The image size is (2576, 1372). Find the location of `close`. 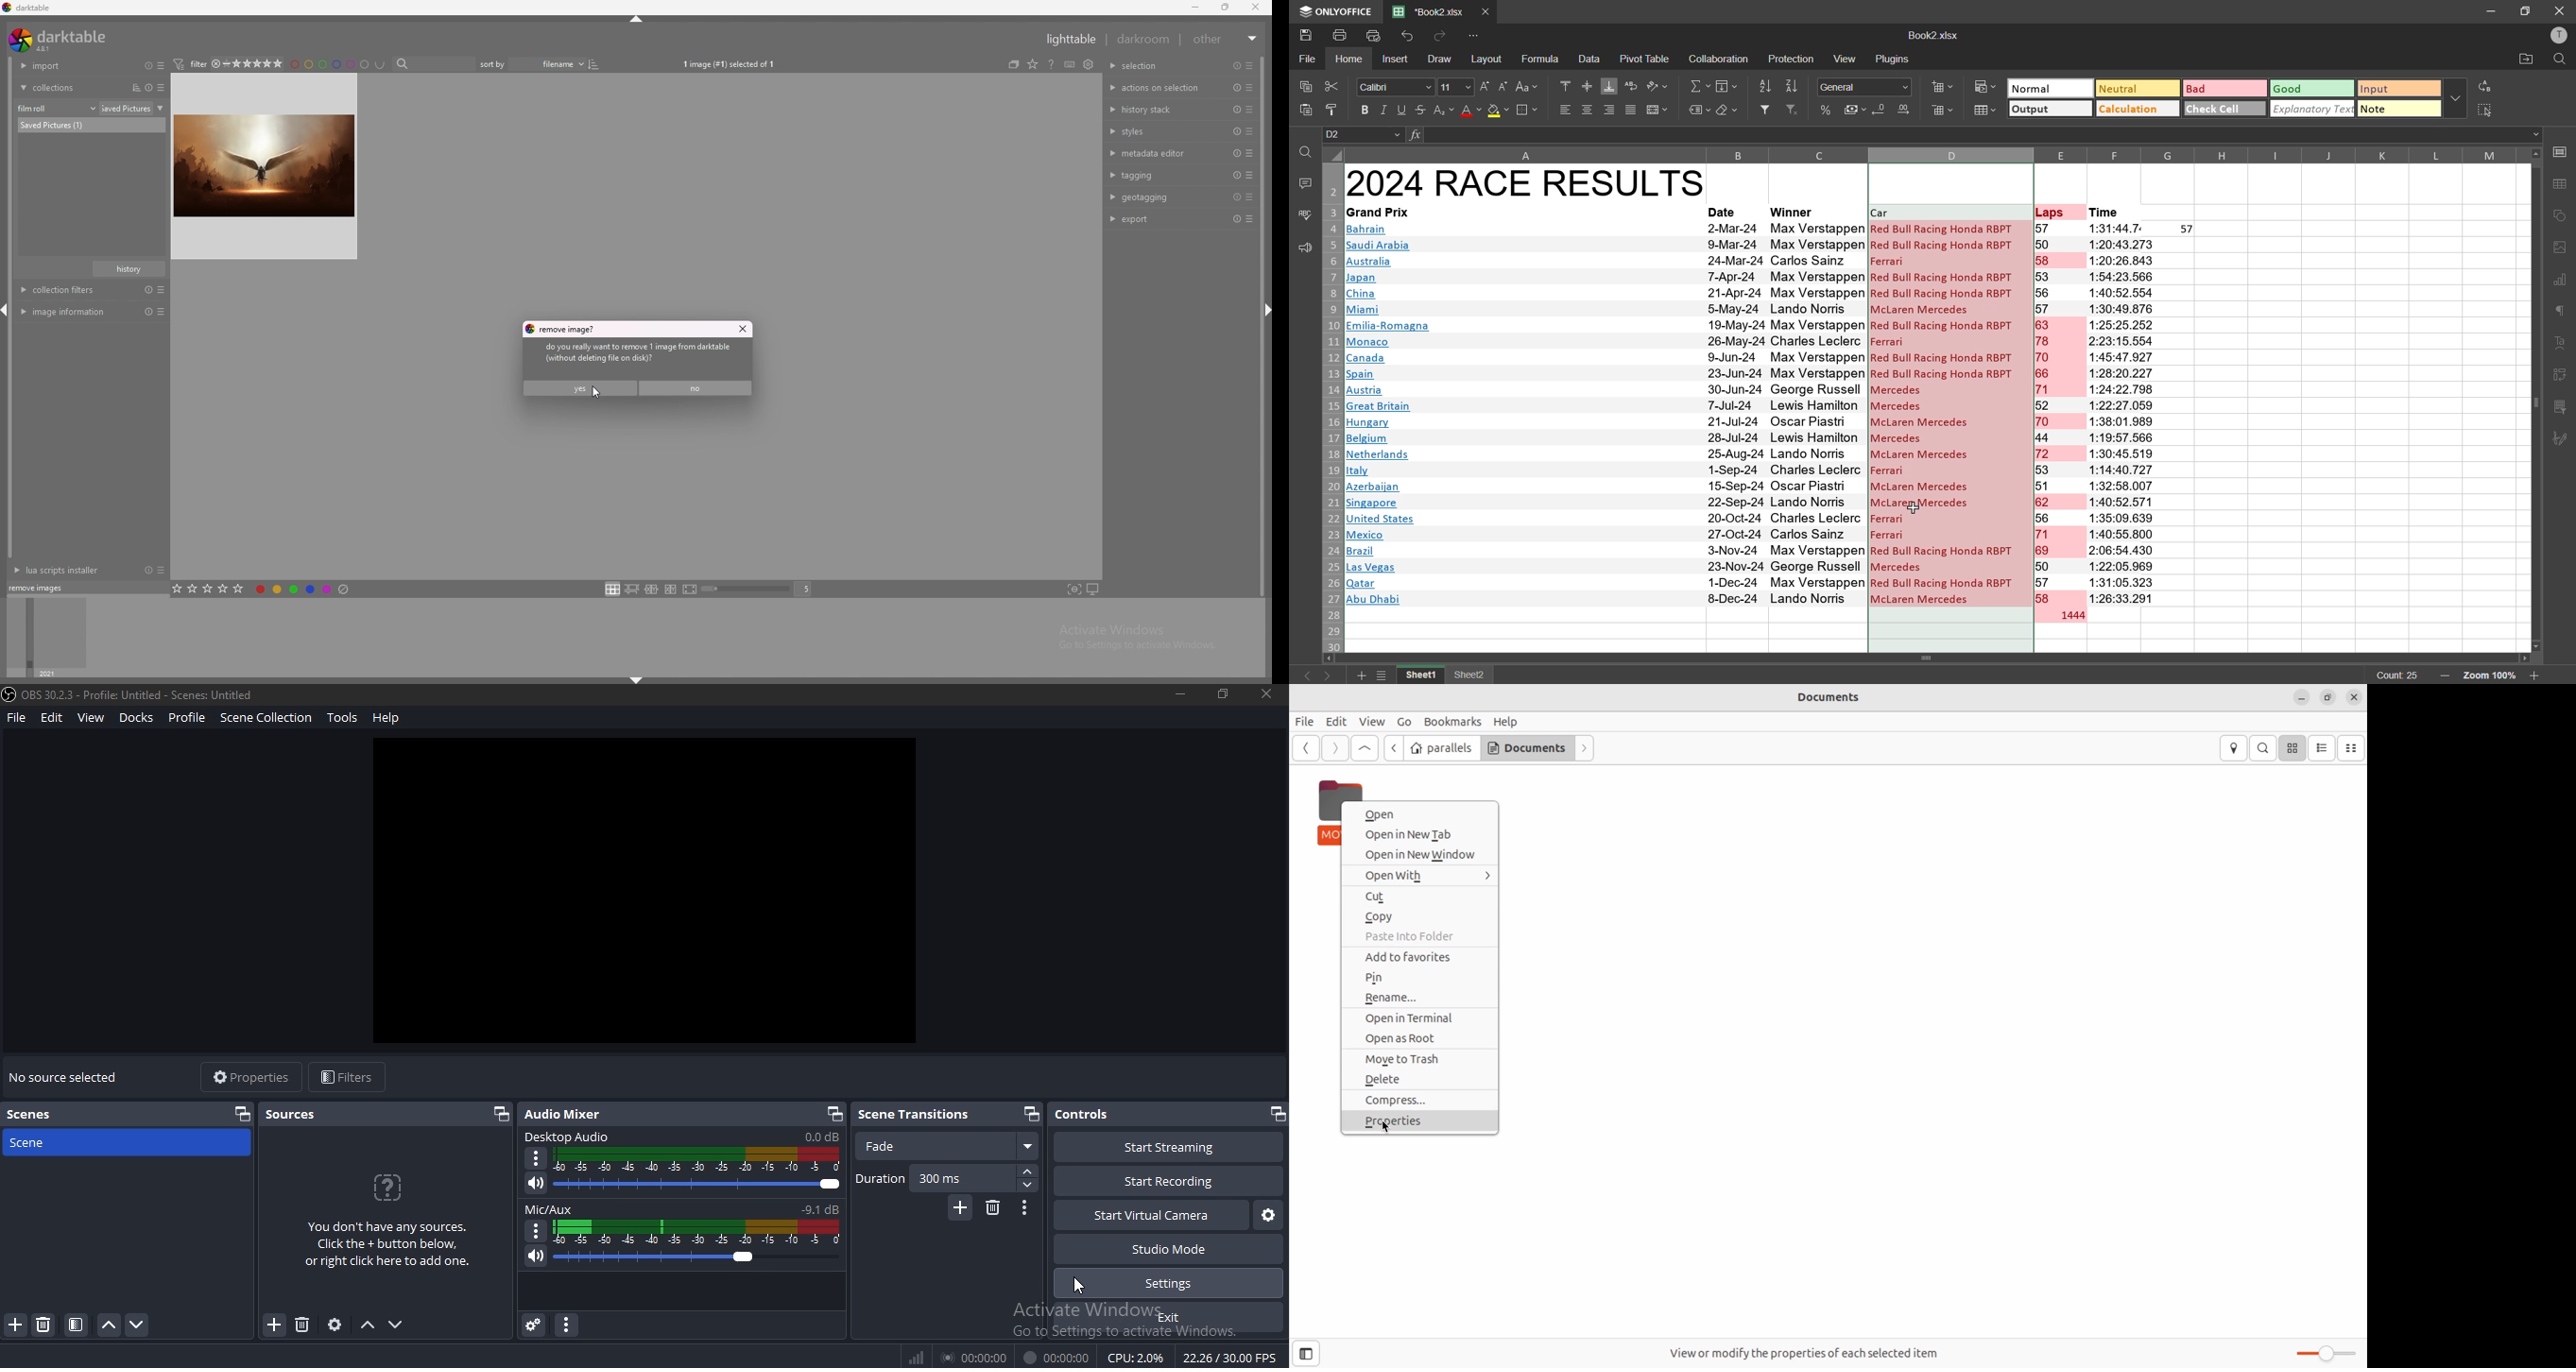

close is located at coordinates (1258, 7).